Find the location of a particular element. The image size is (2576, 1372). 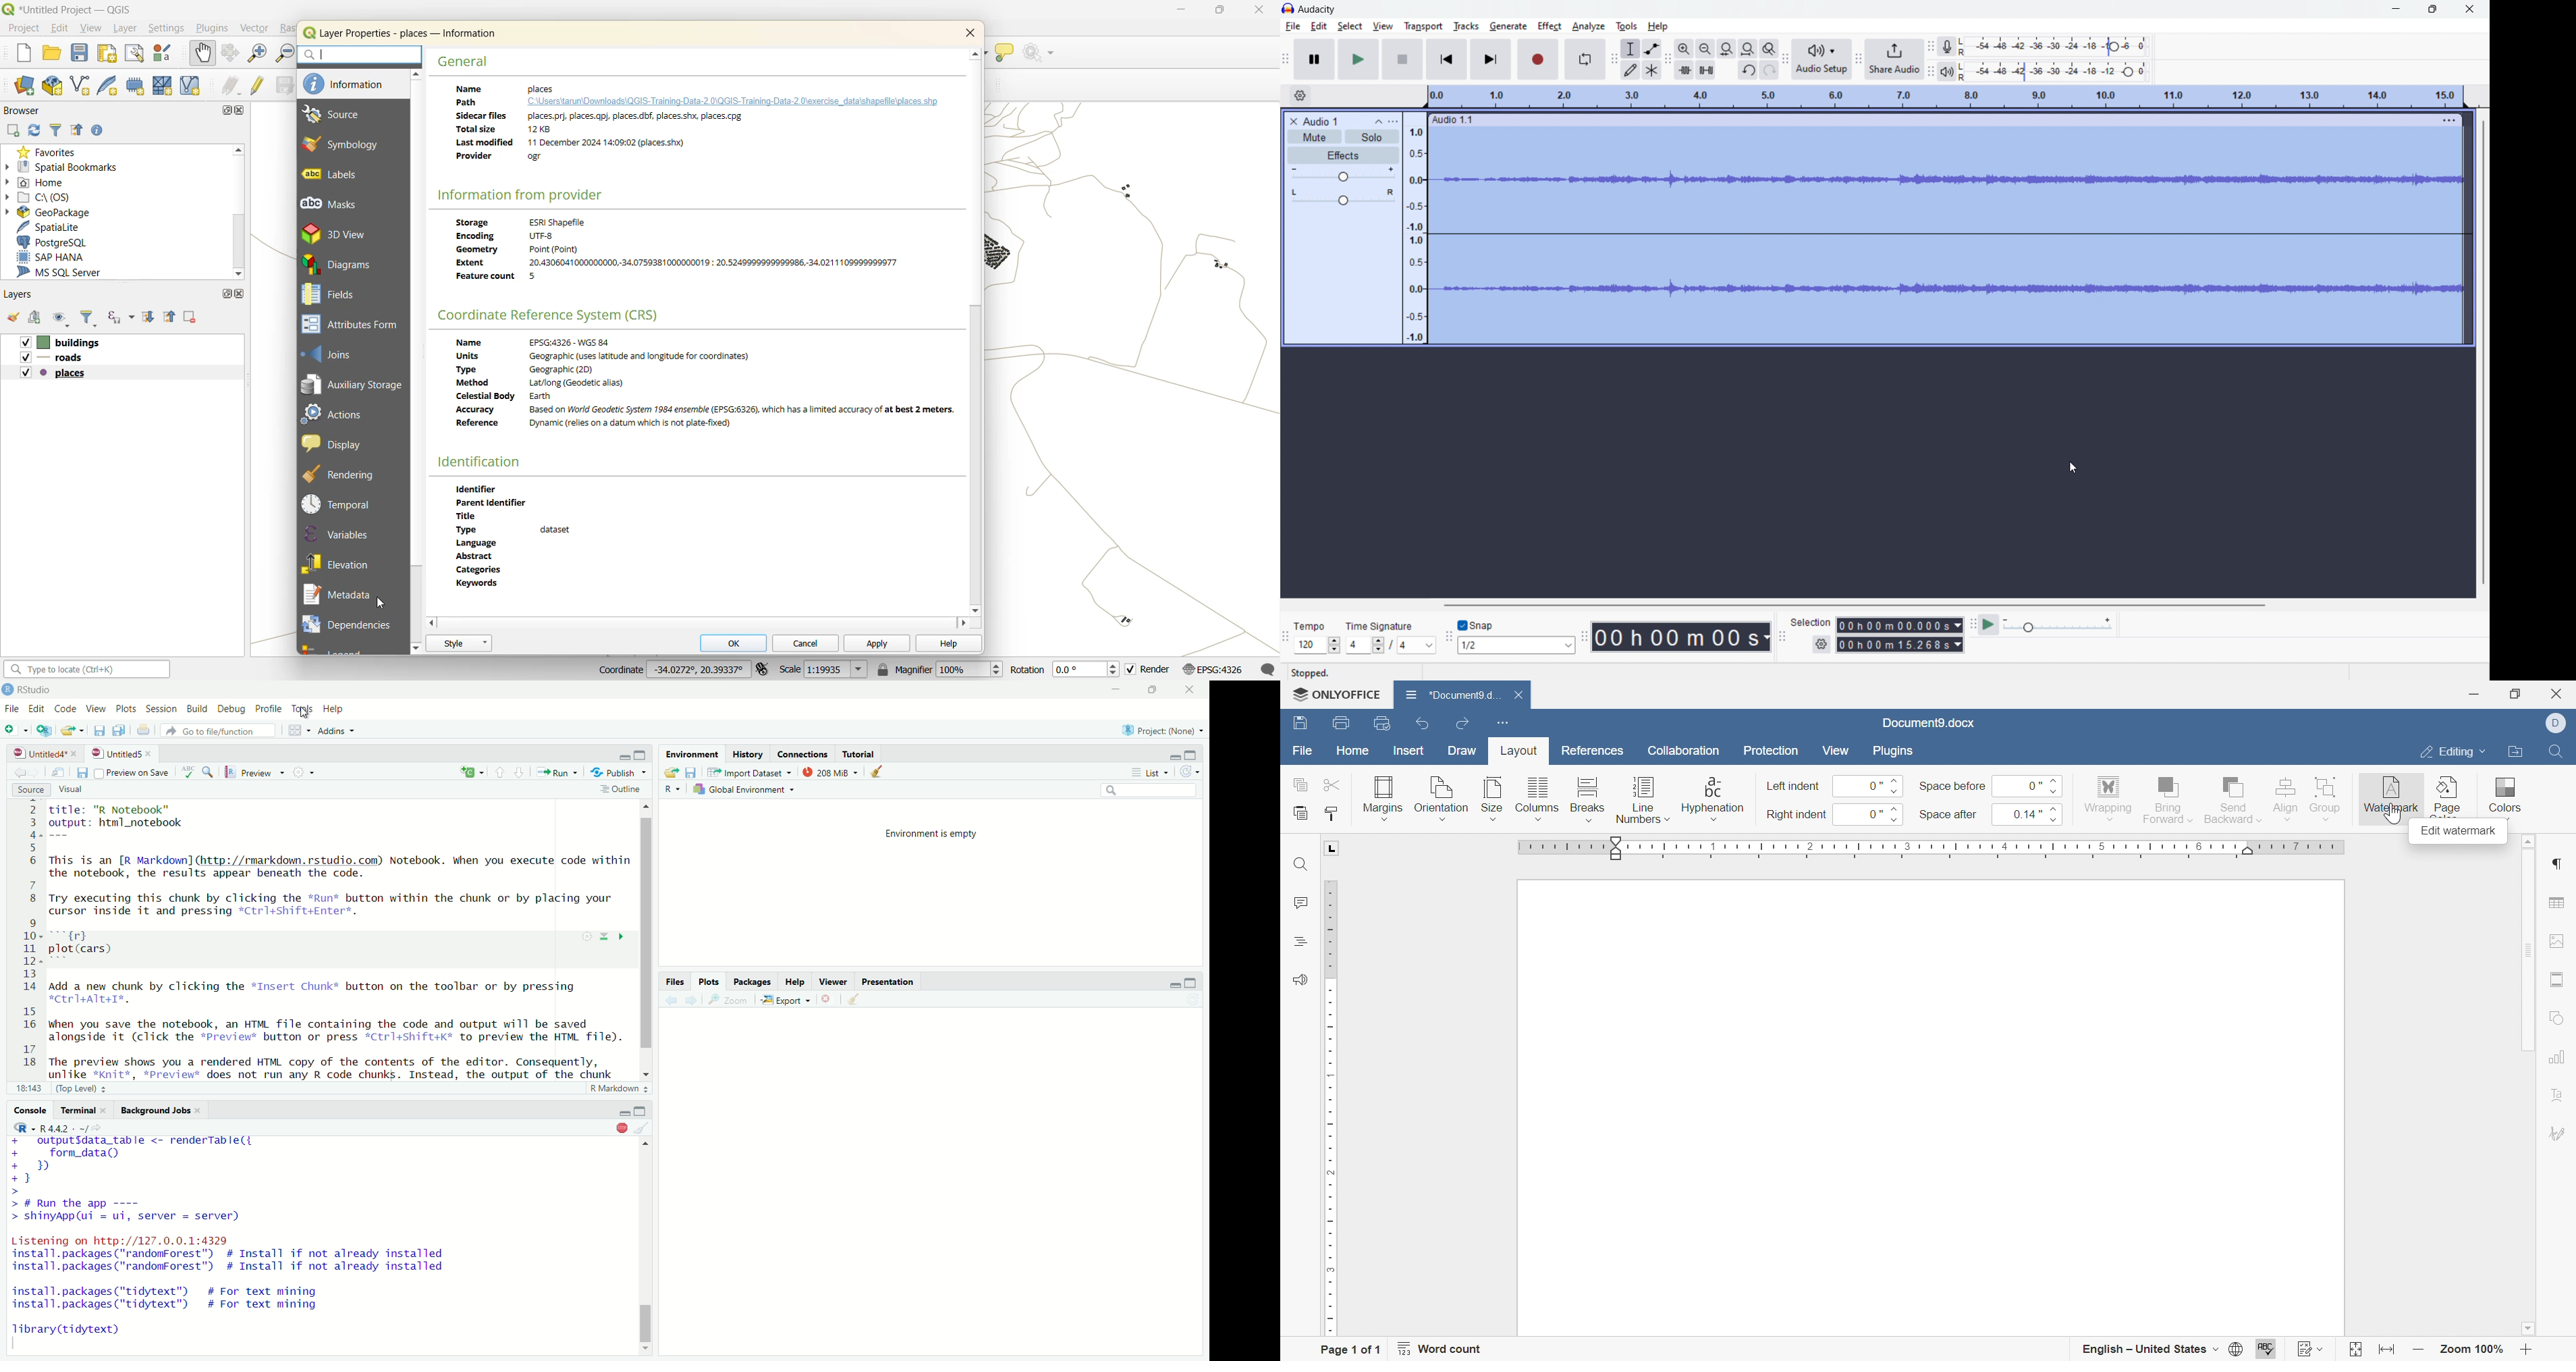

file is located at coordinates (1303, 754).